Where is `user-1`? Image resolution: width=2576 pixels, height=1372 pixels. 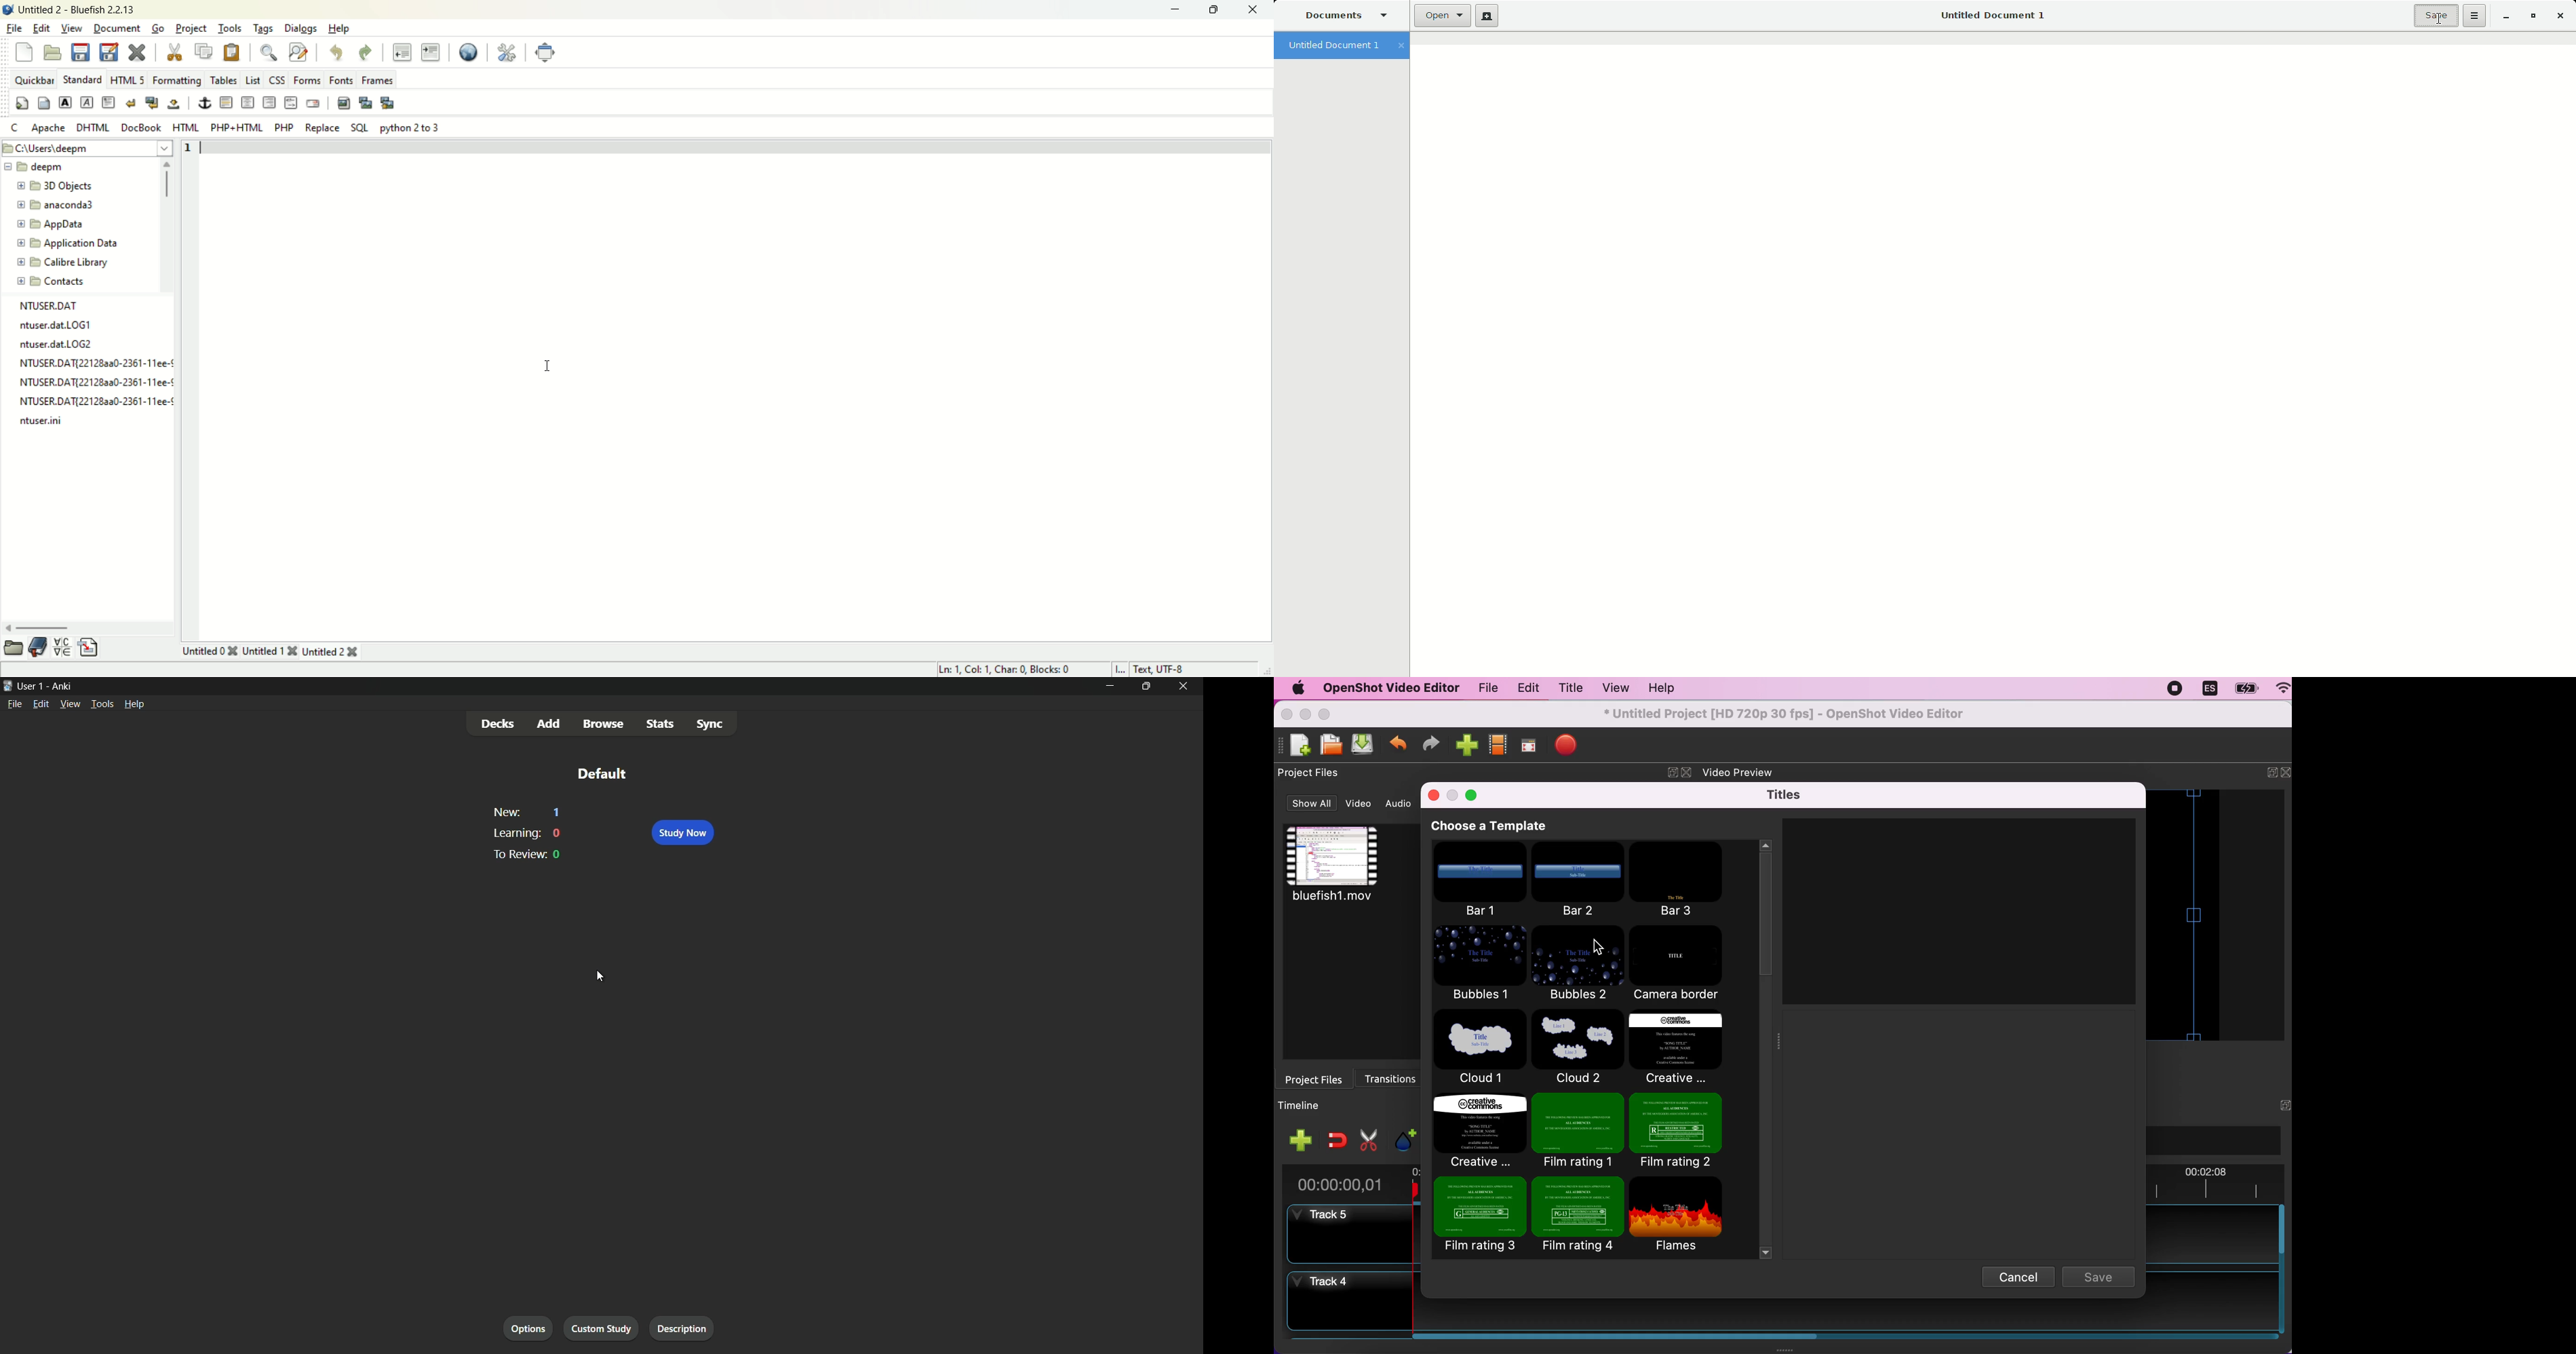 user-1 is located at coordinates (31, 685).